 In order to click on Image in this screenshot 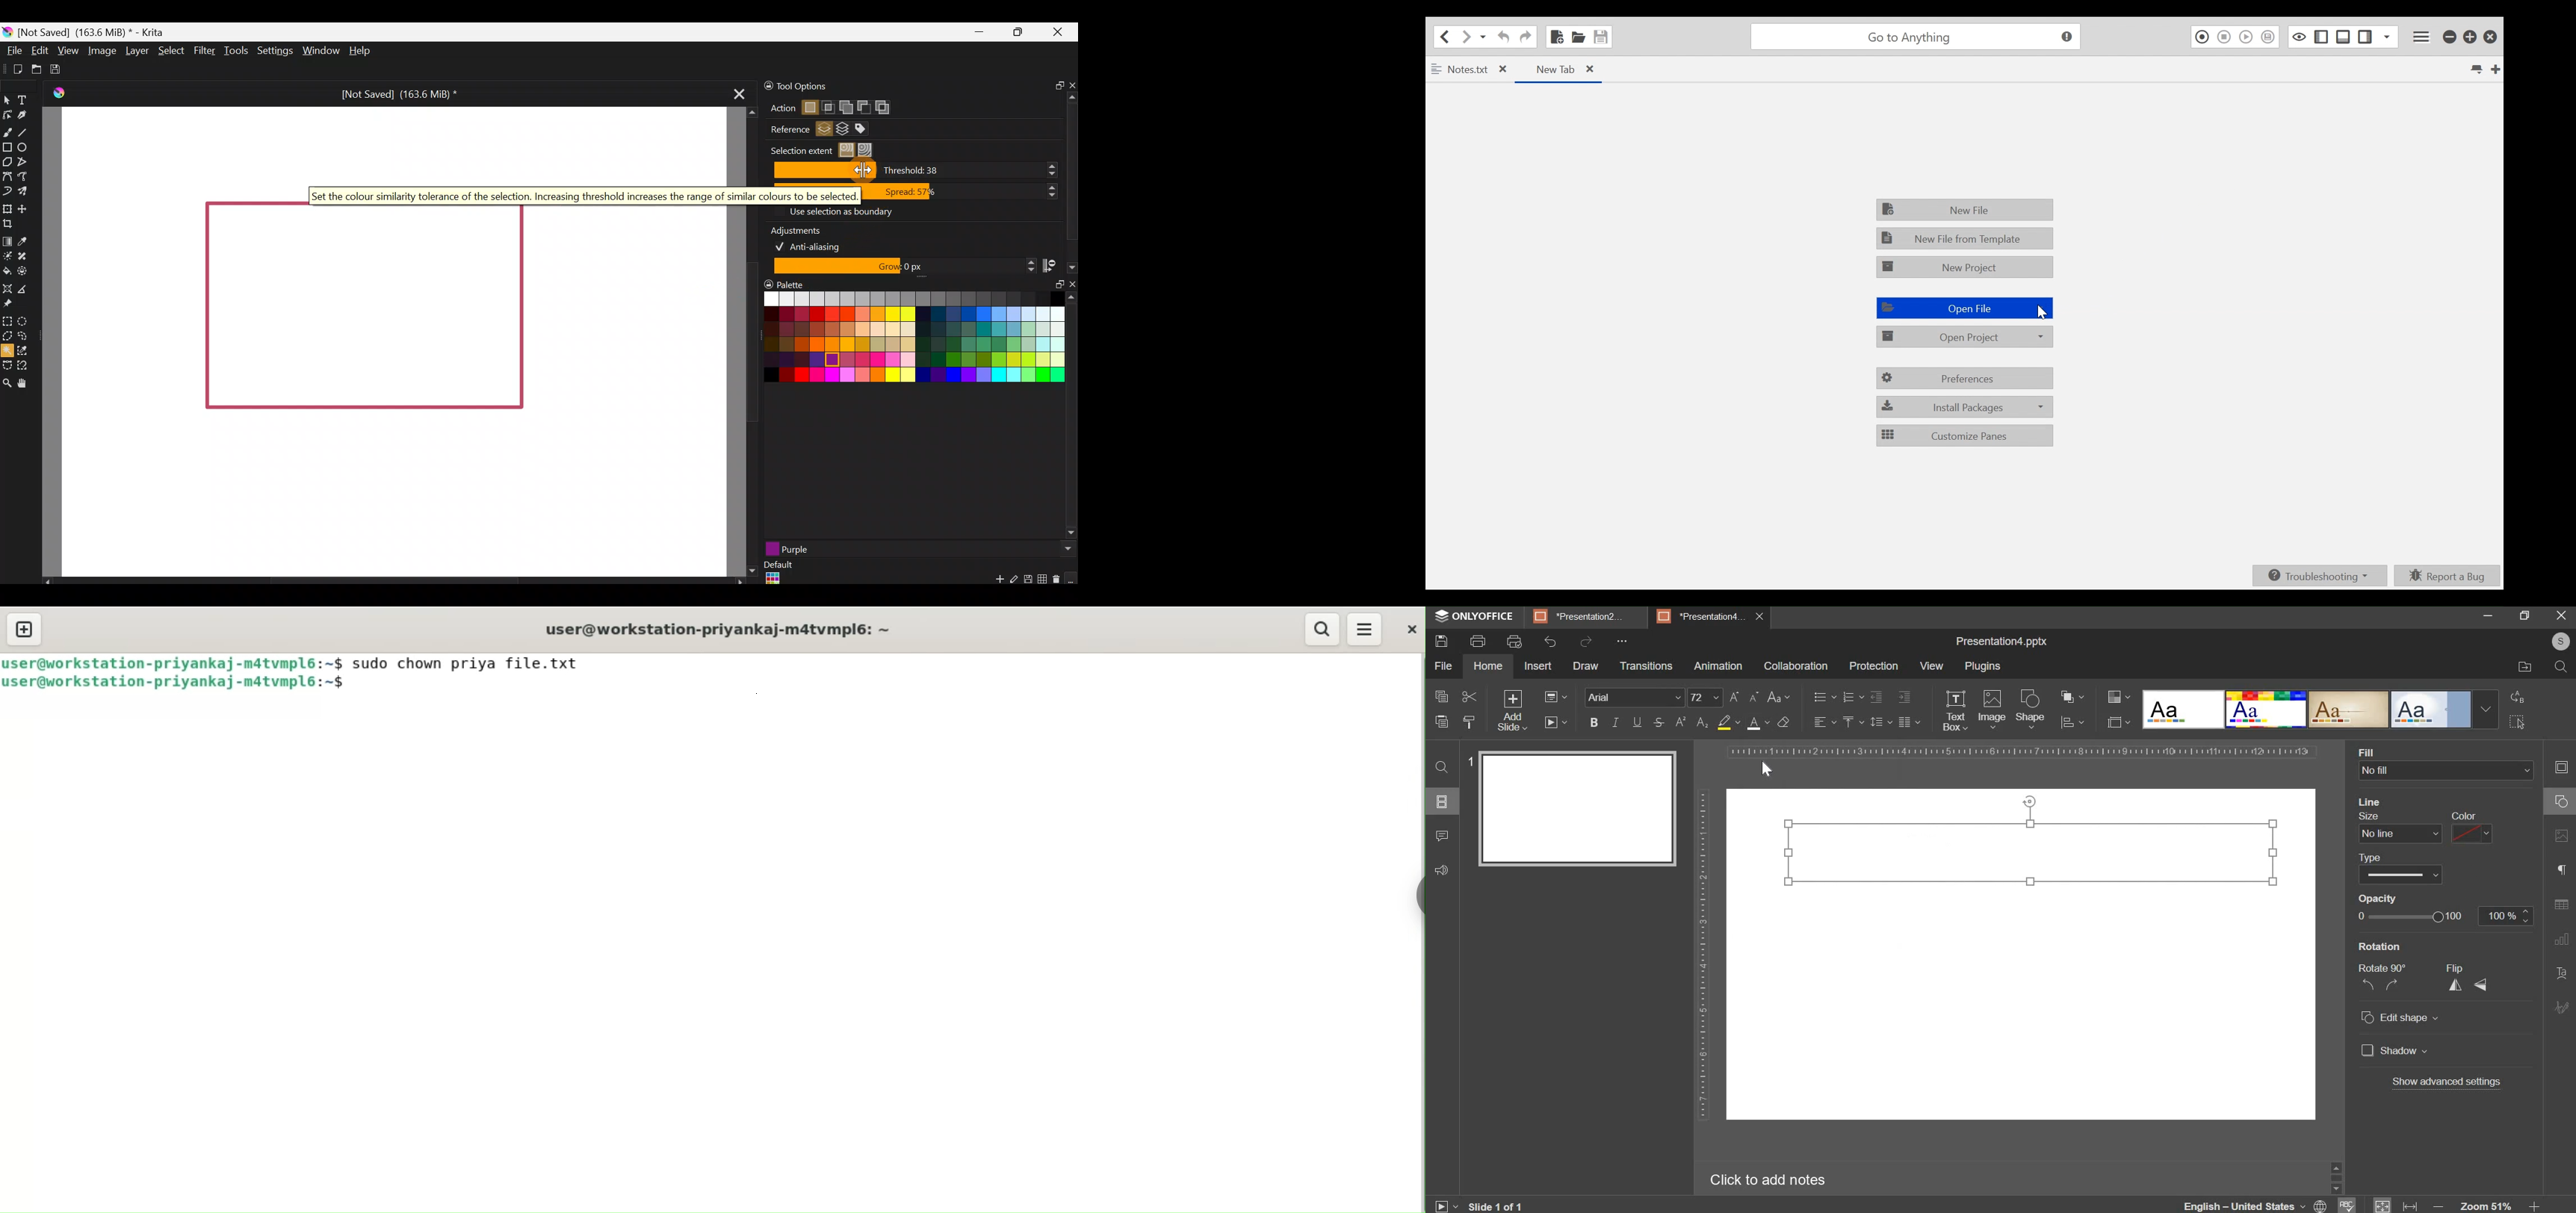, I will do `click(102, 52)`.